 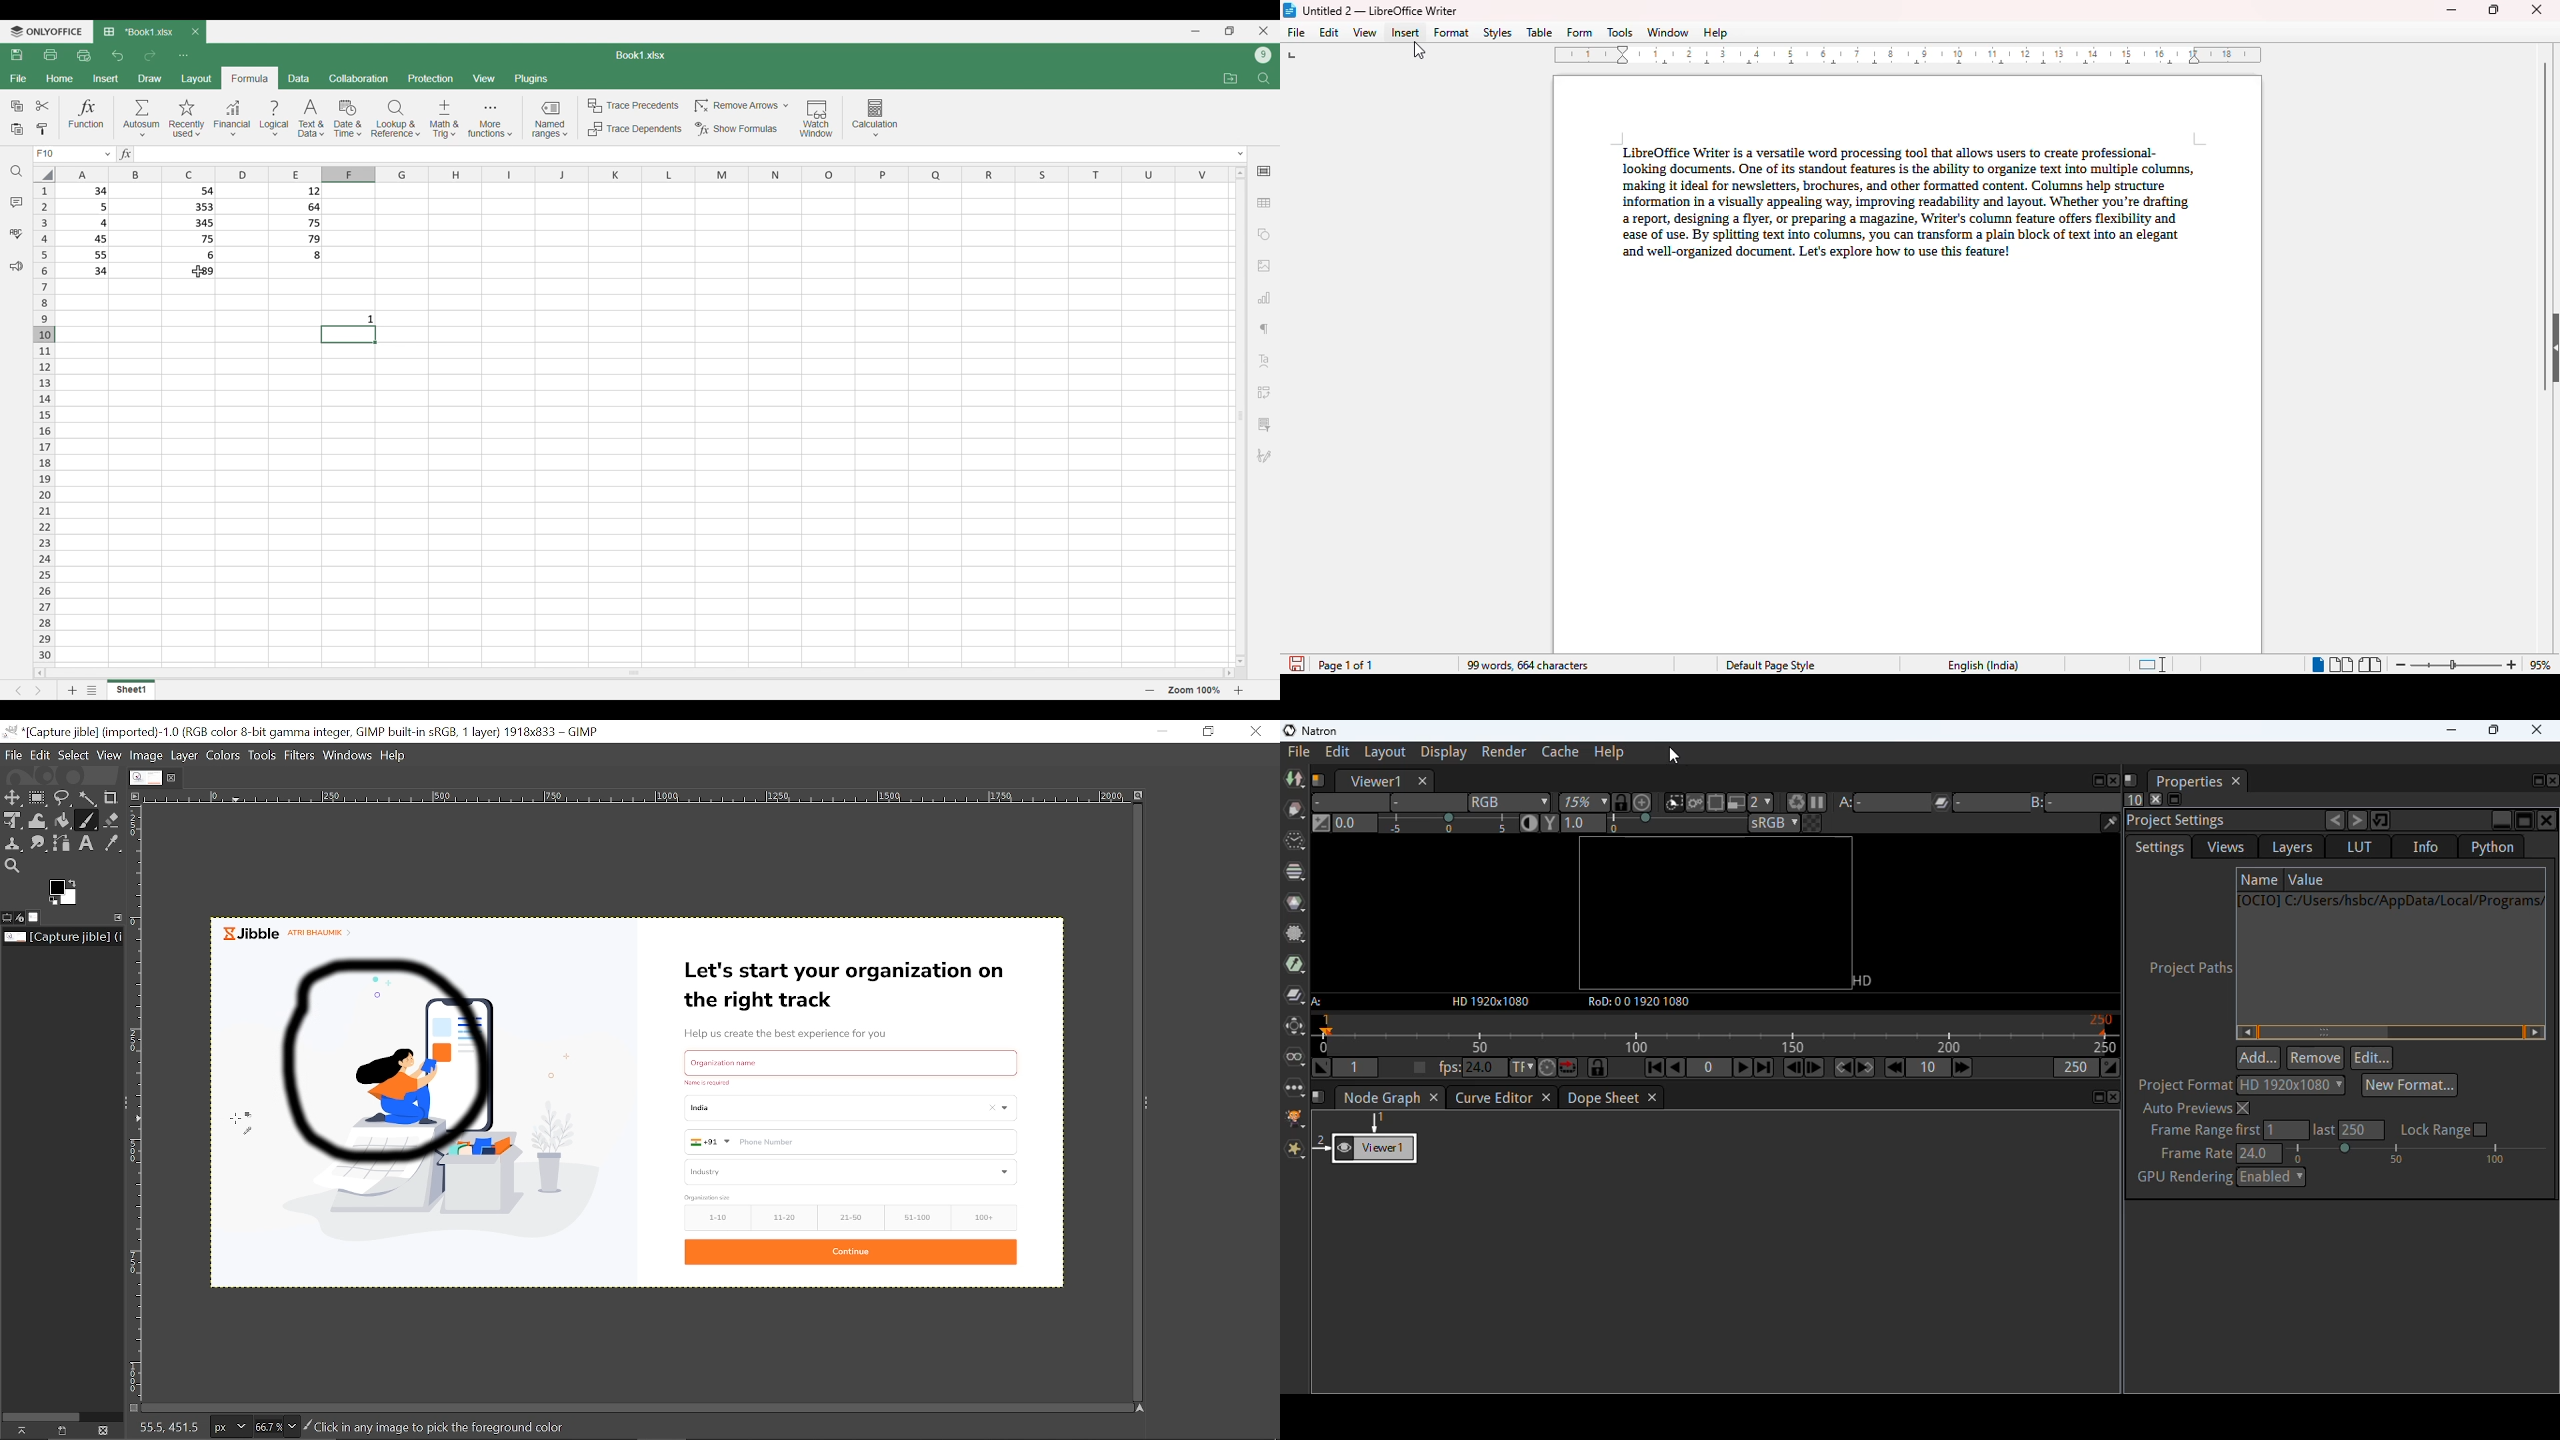 I want to click on File, so click(x=16, y=755).